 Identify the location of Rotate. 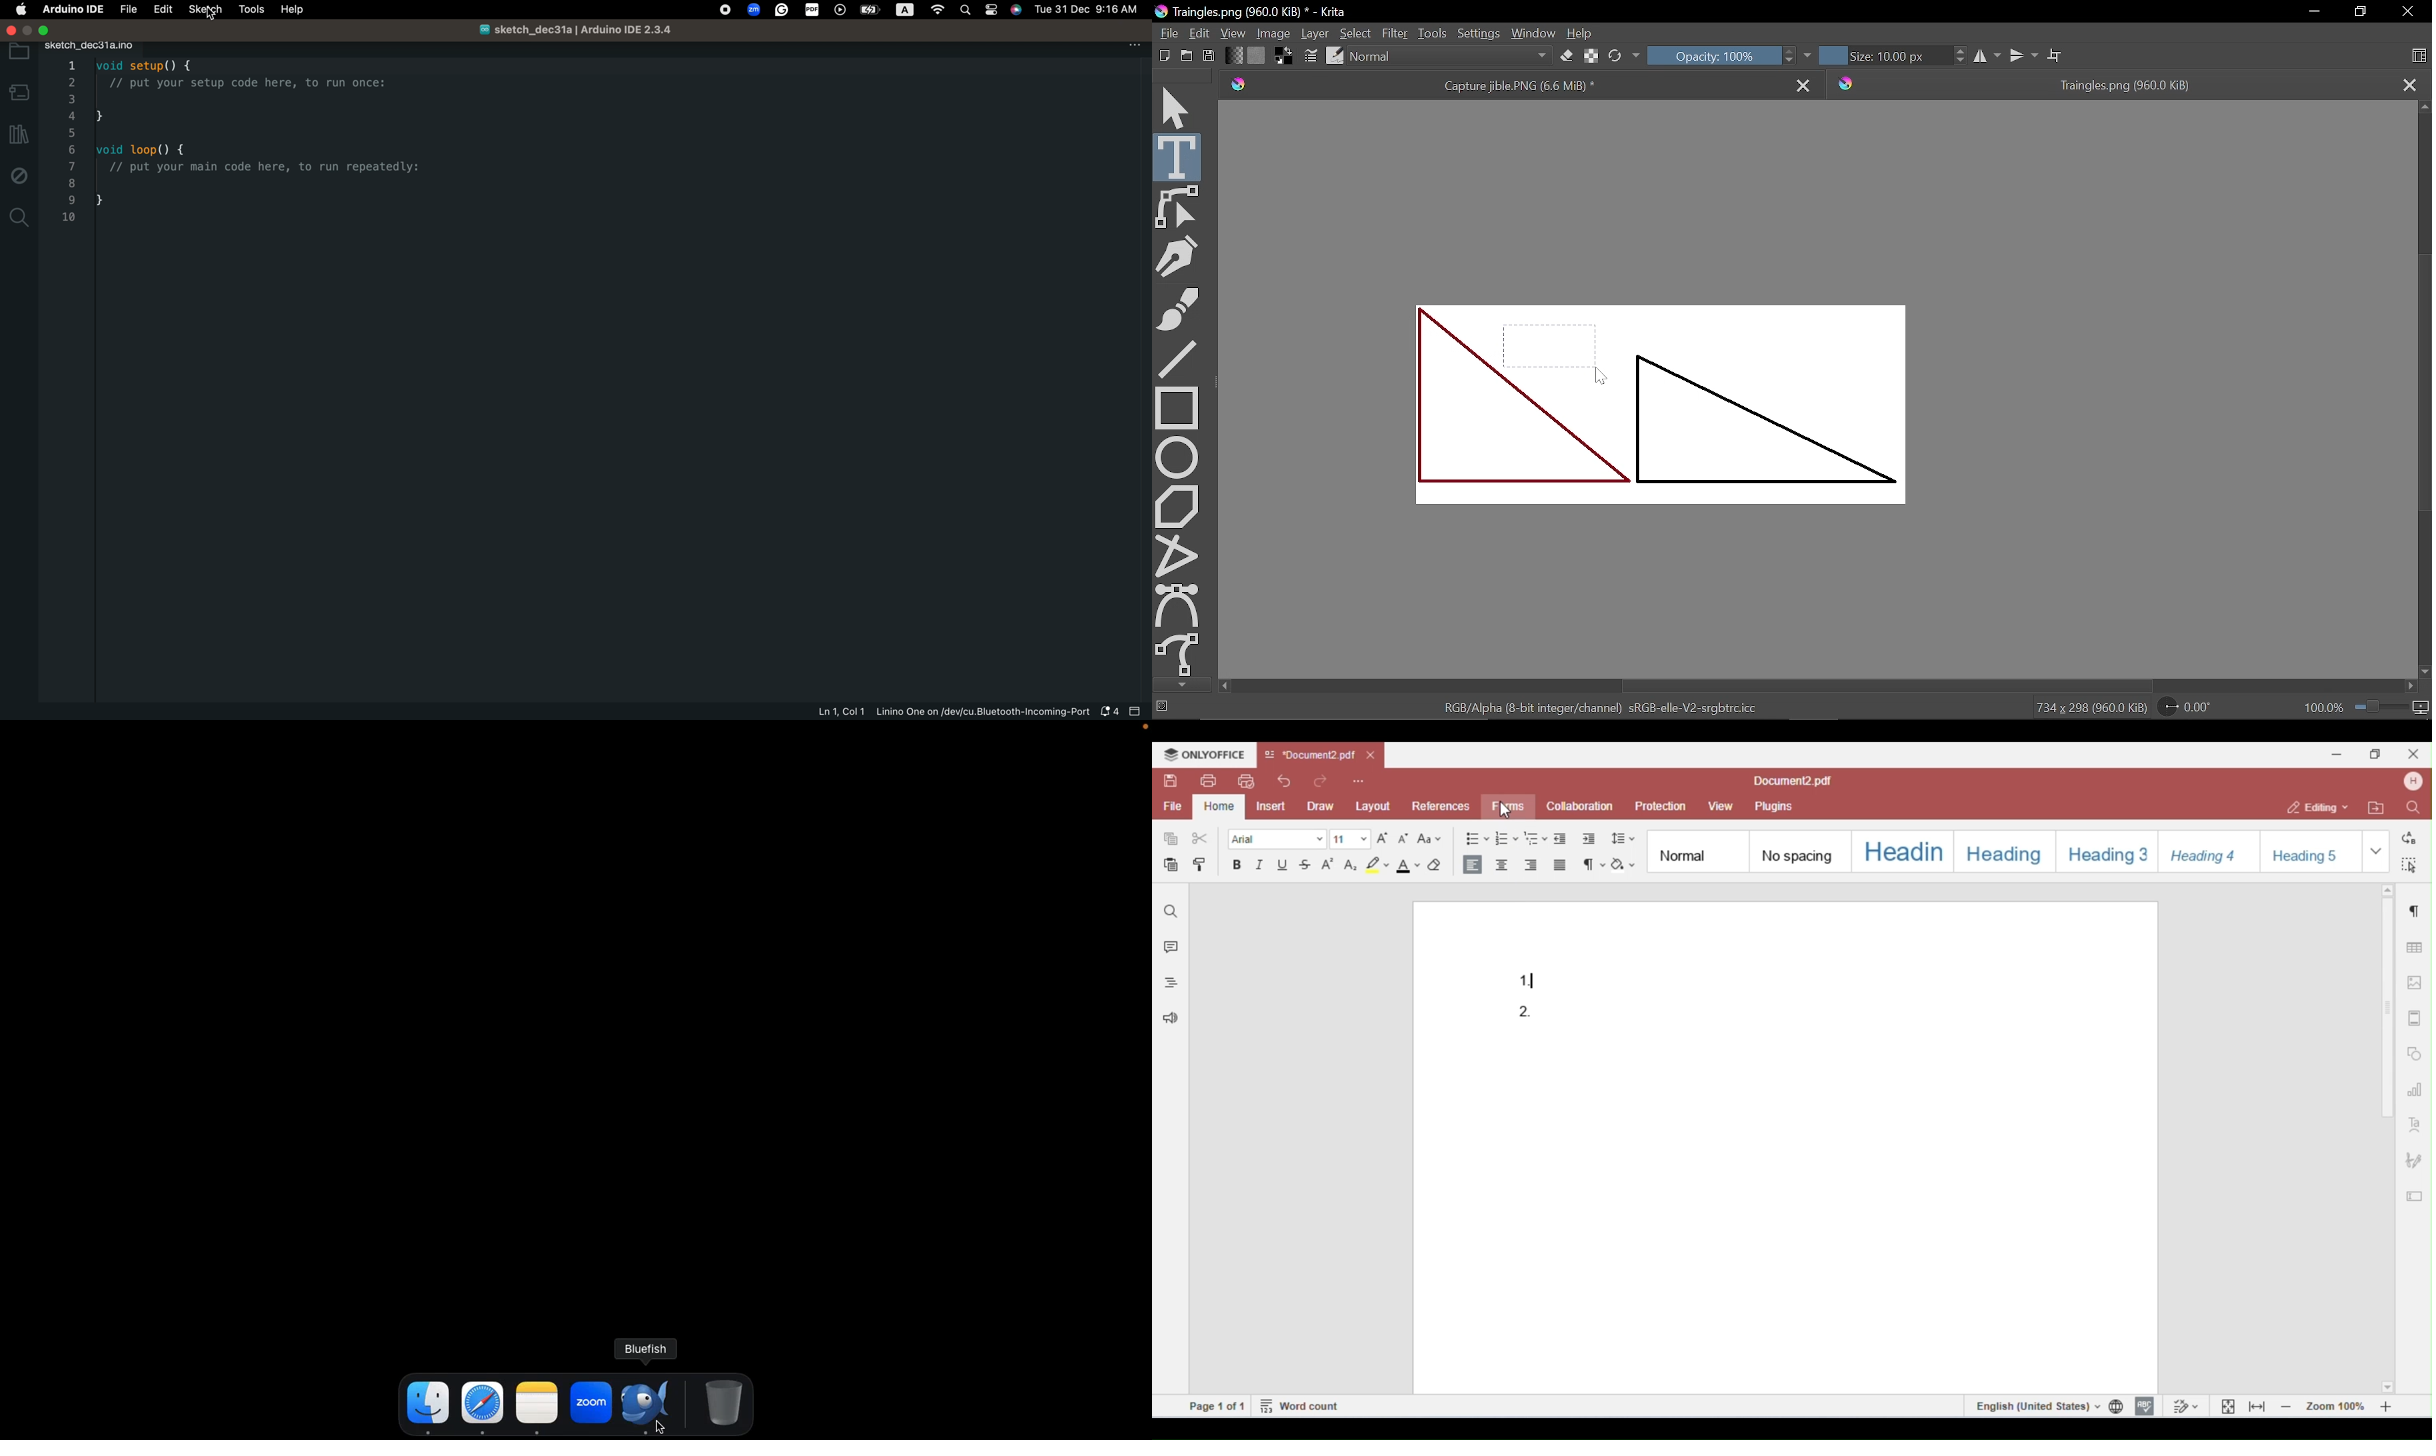
(2196, 708).